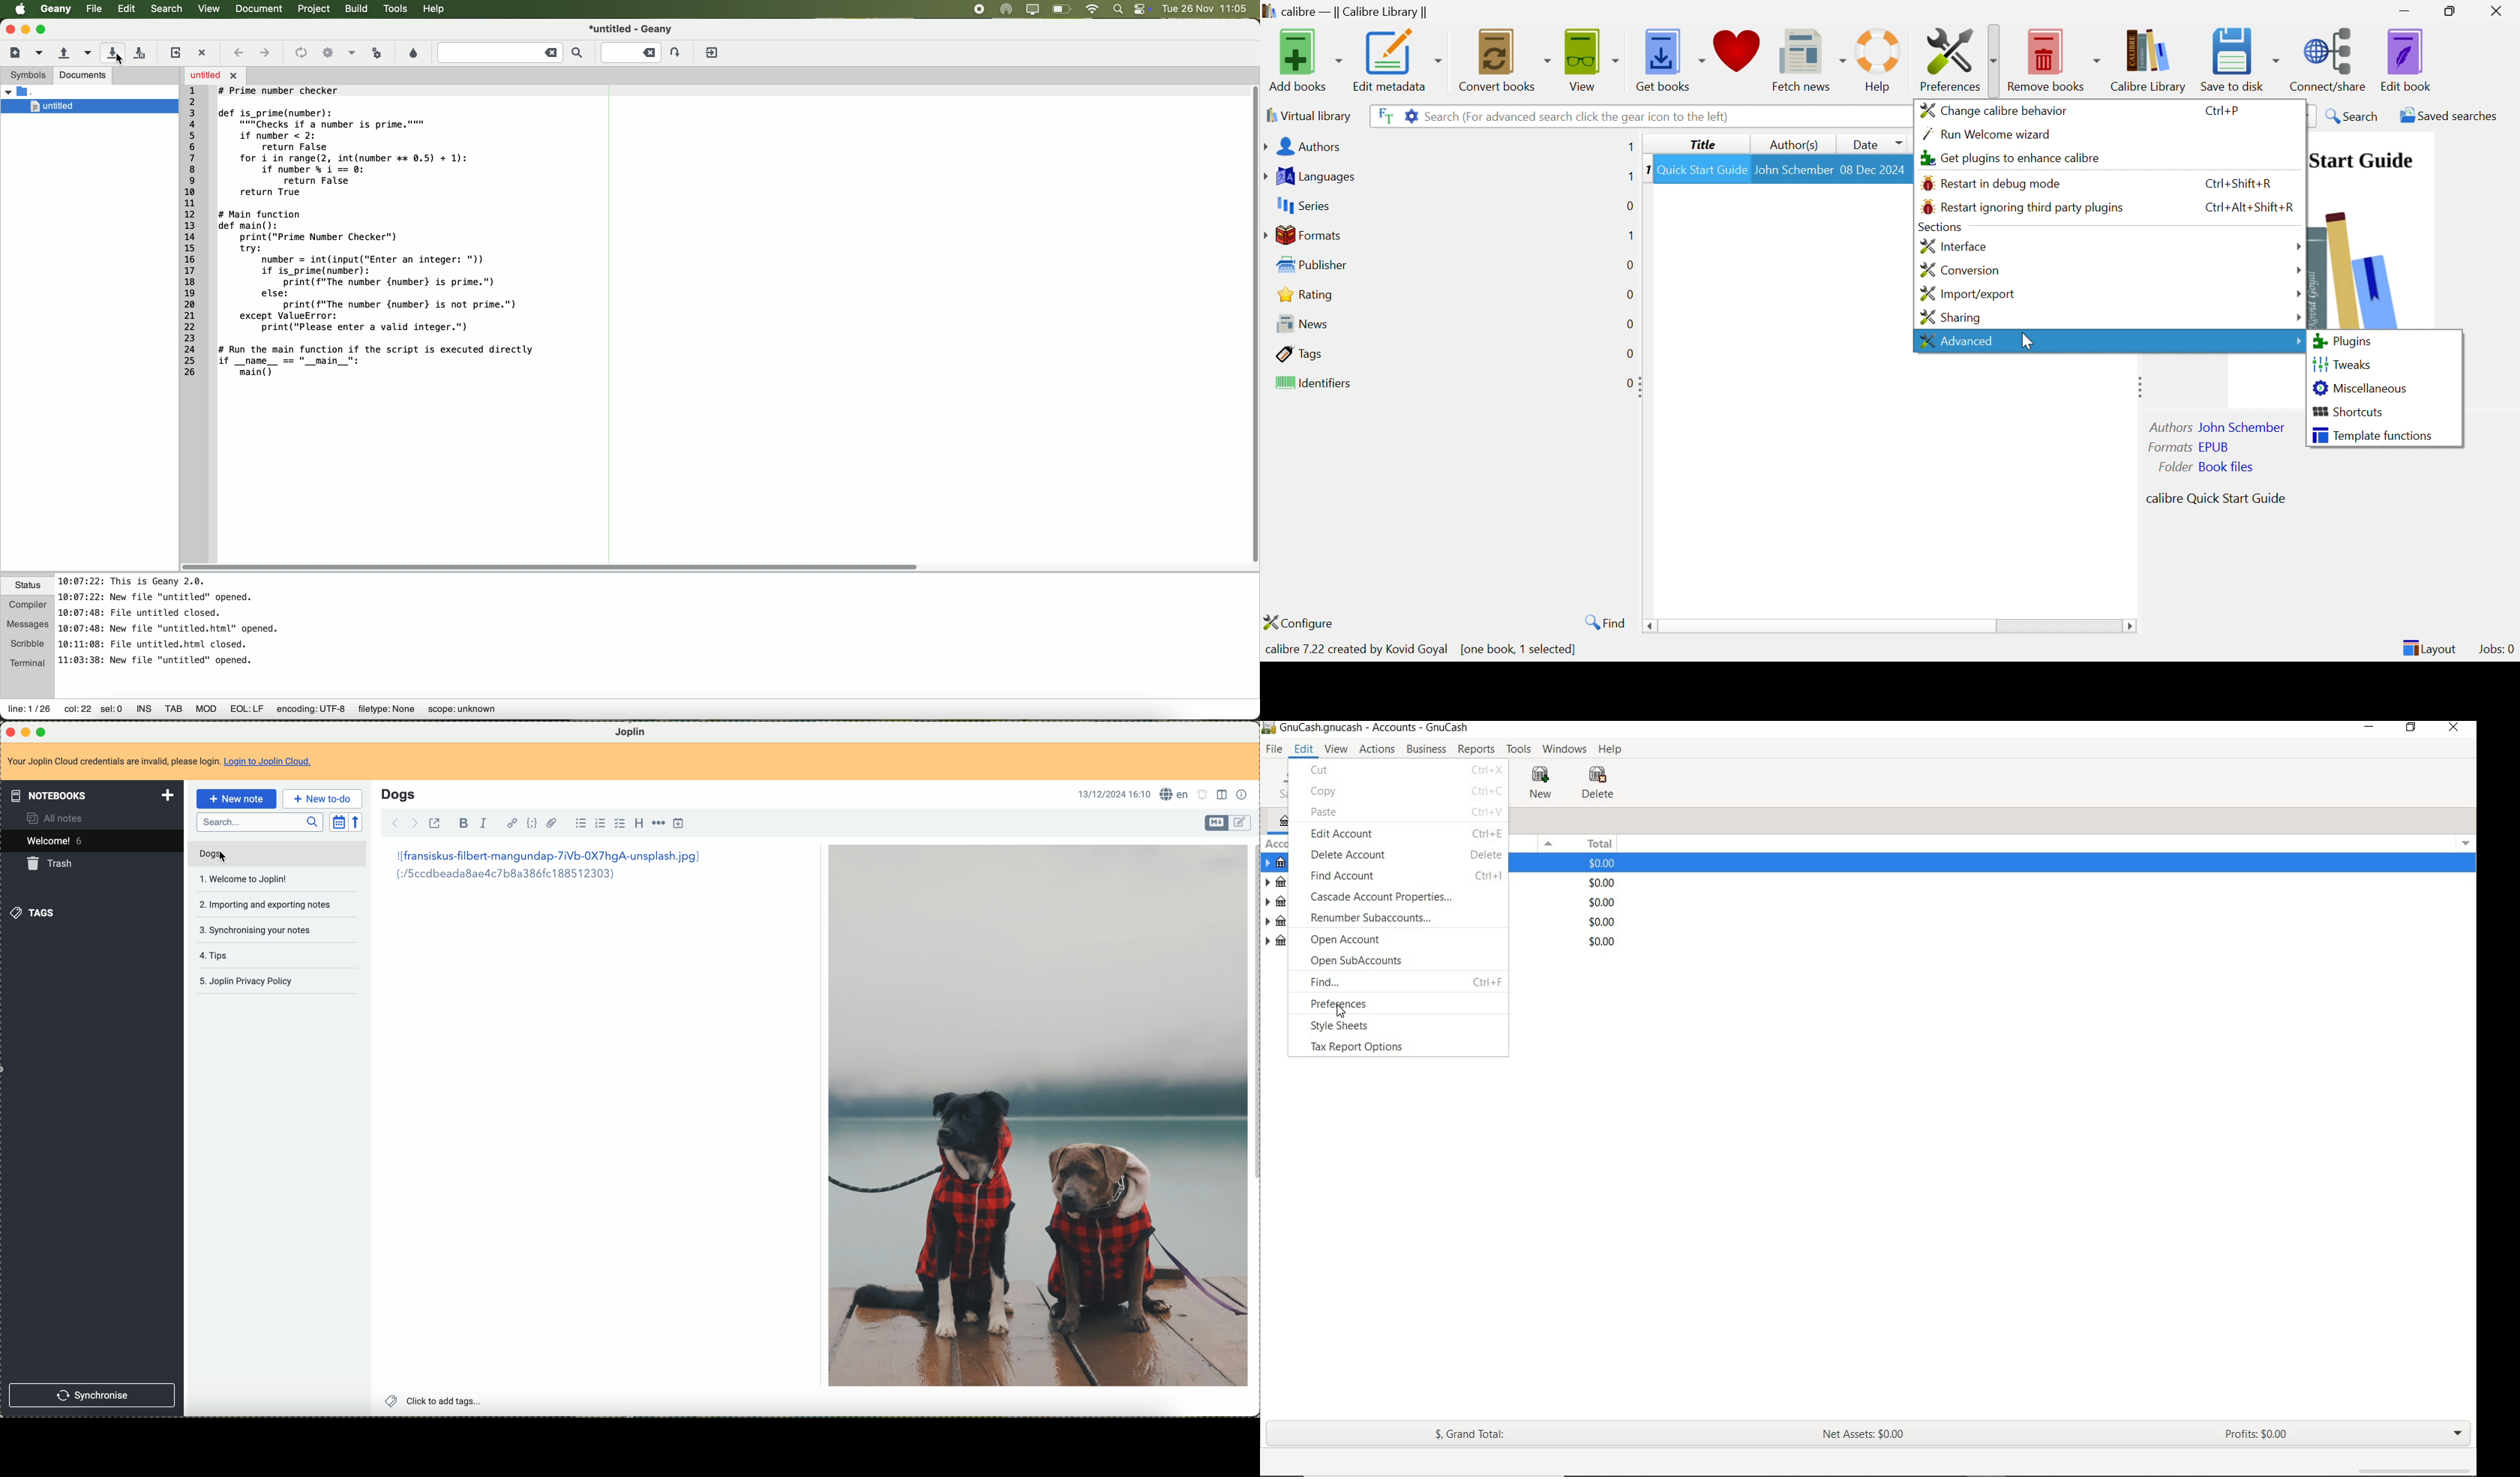  Describe the element at coordinates (1477, 750) in the screenshot. I see `REPORTS` at that location.